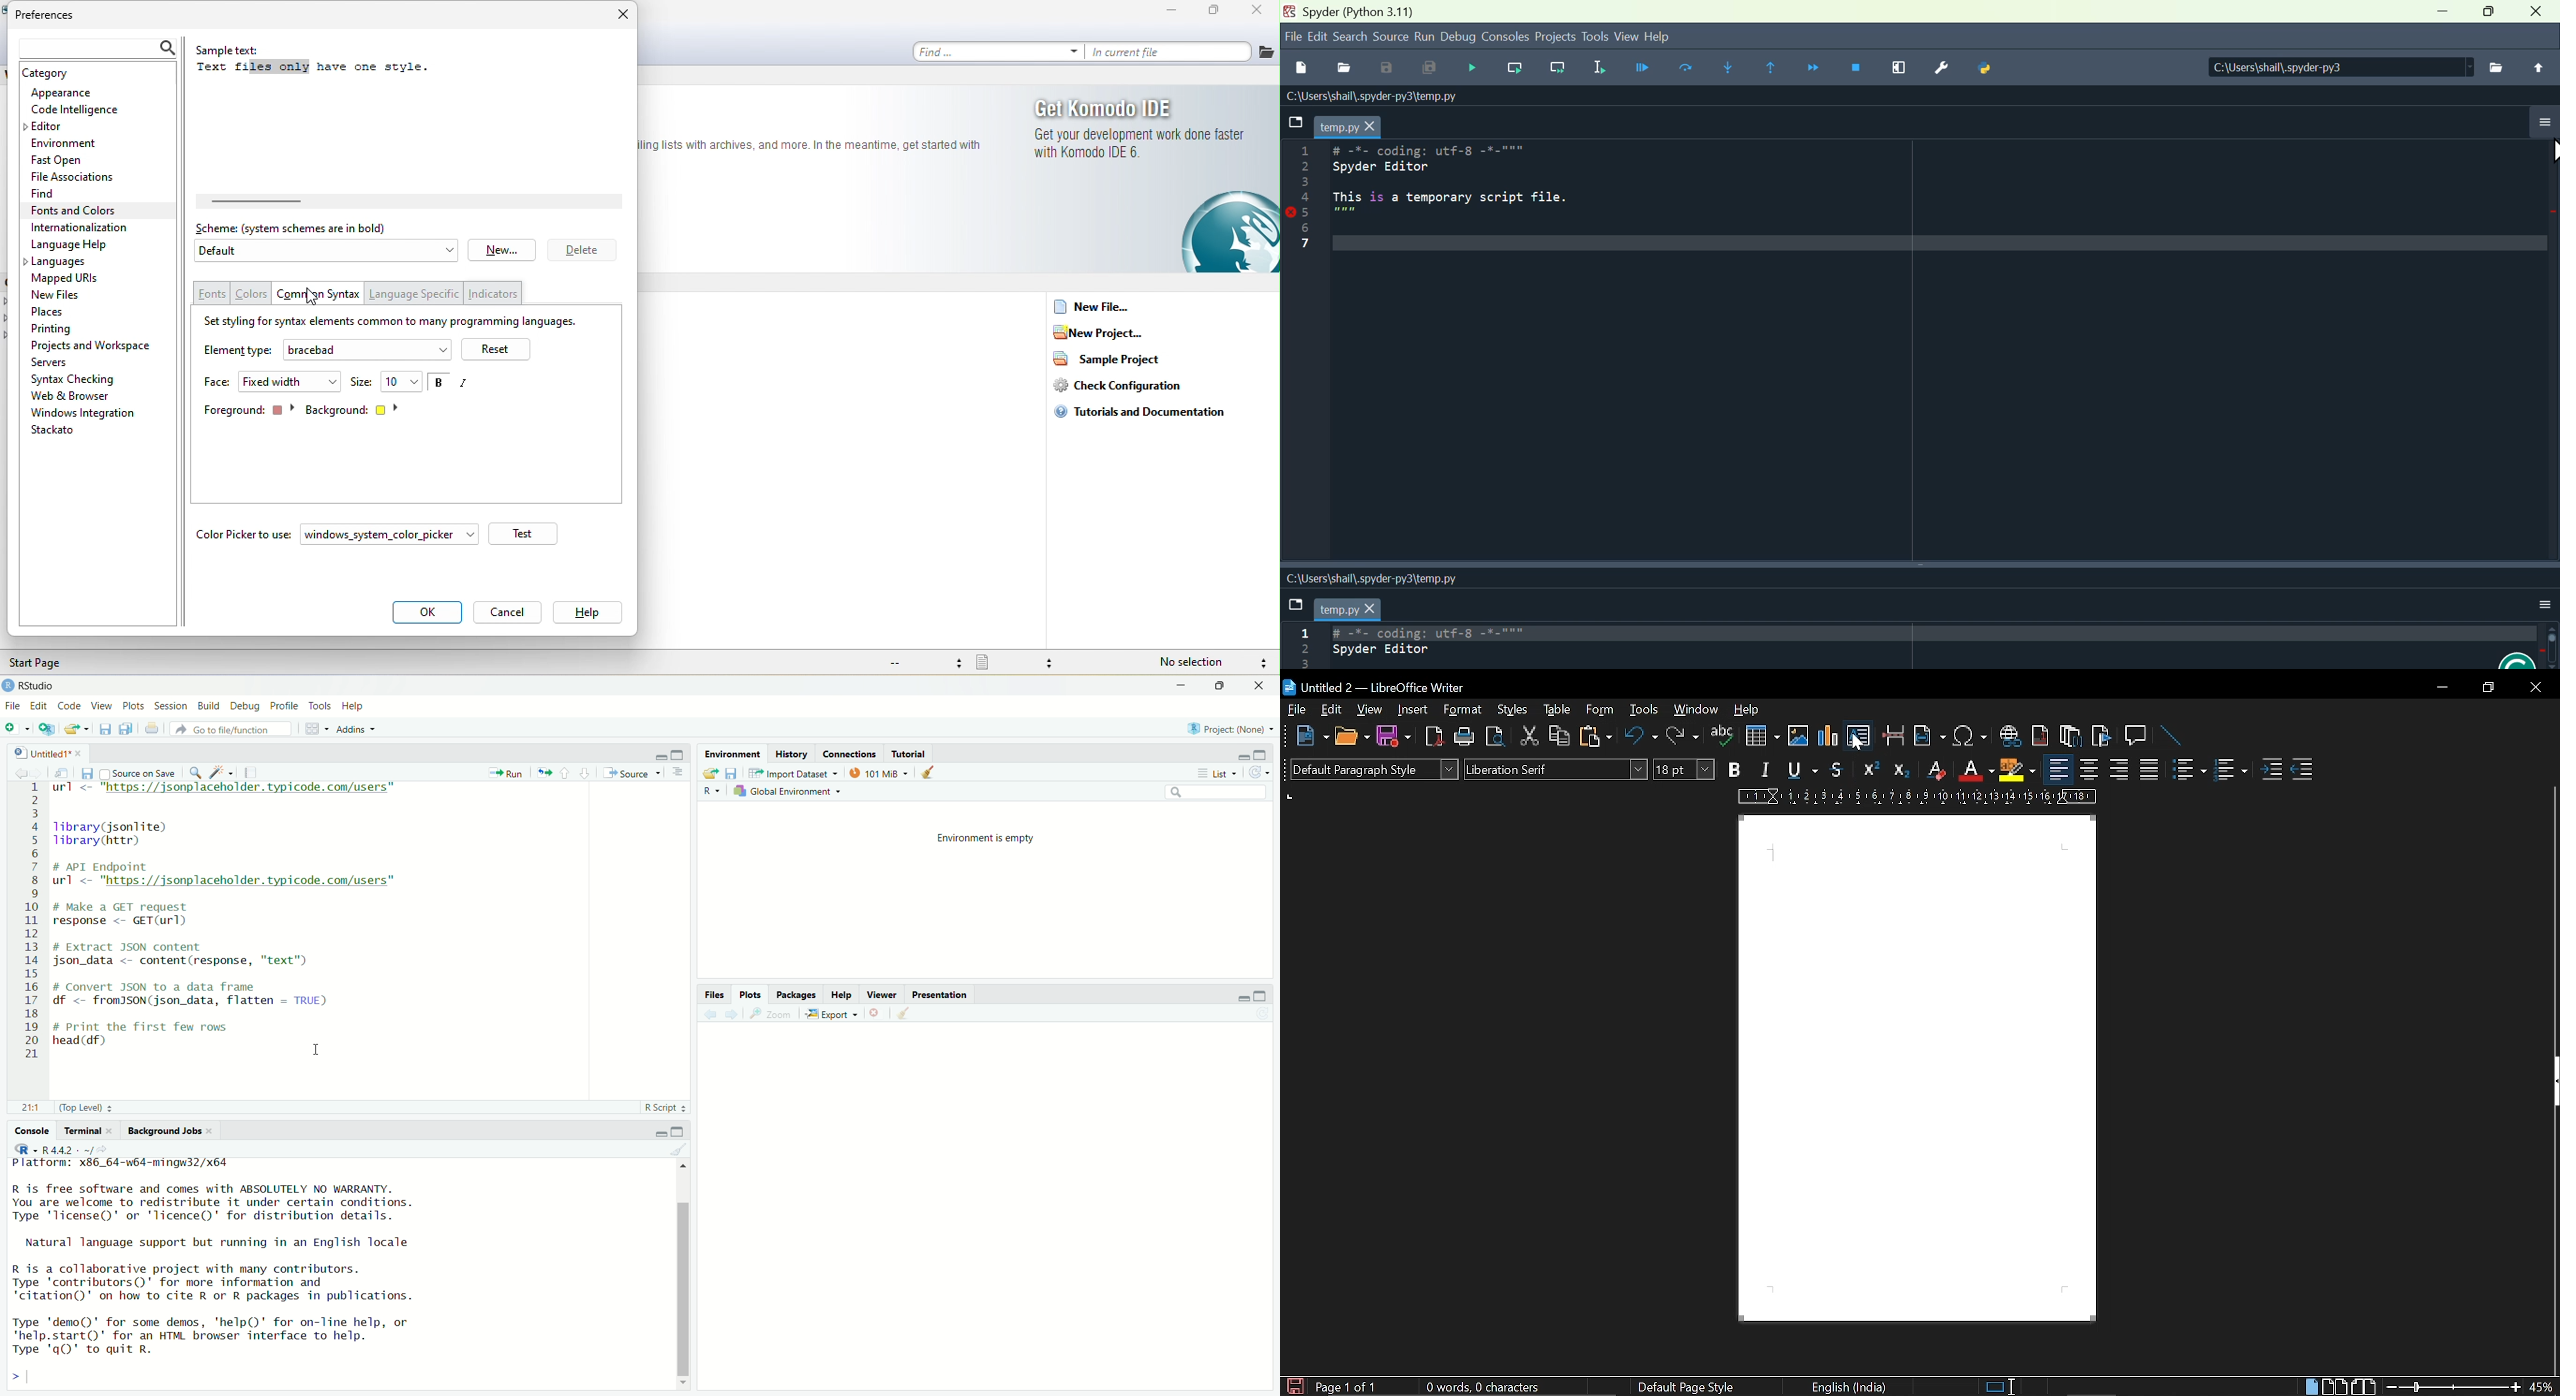 This screenshot has width=2576, height=1400. I want to click on Close, so click(1261, 686).